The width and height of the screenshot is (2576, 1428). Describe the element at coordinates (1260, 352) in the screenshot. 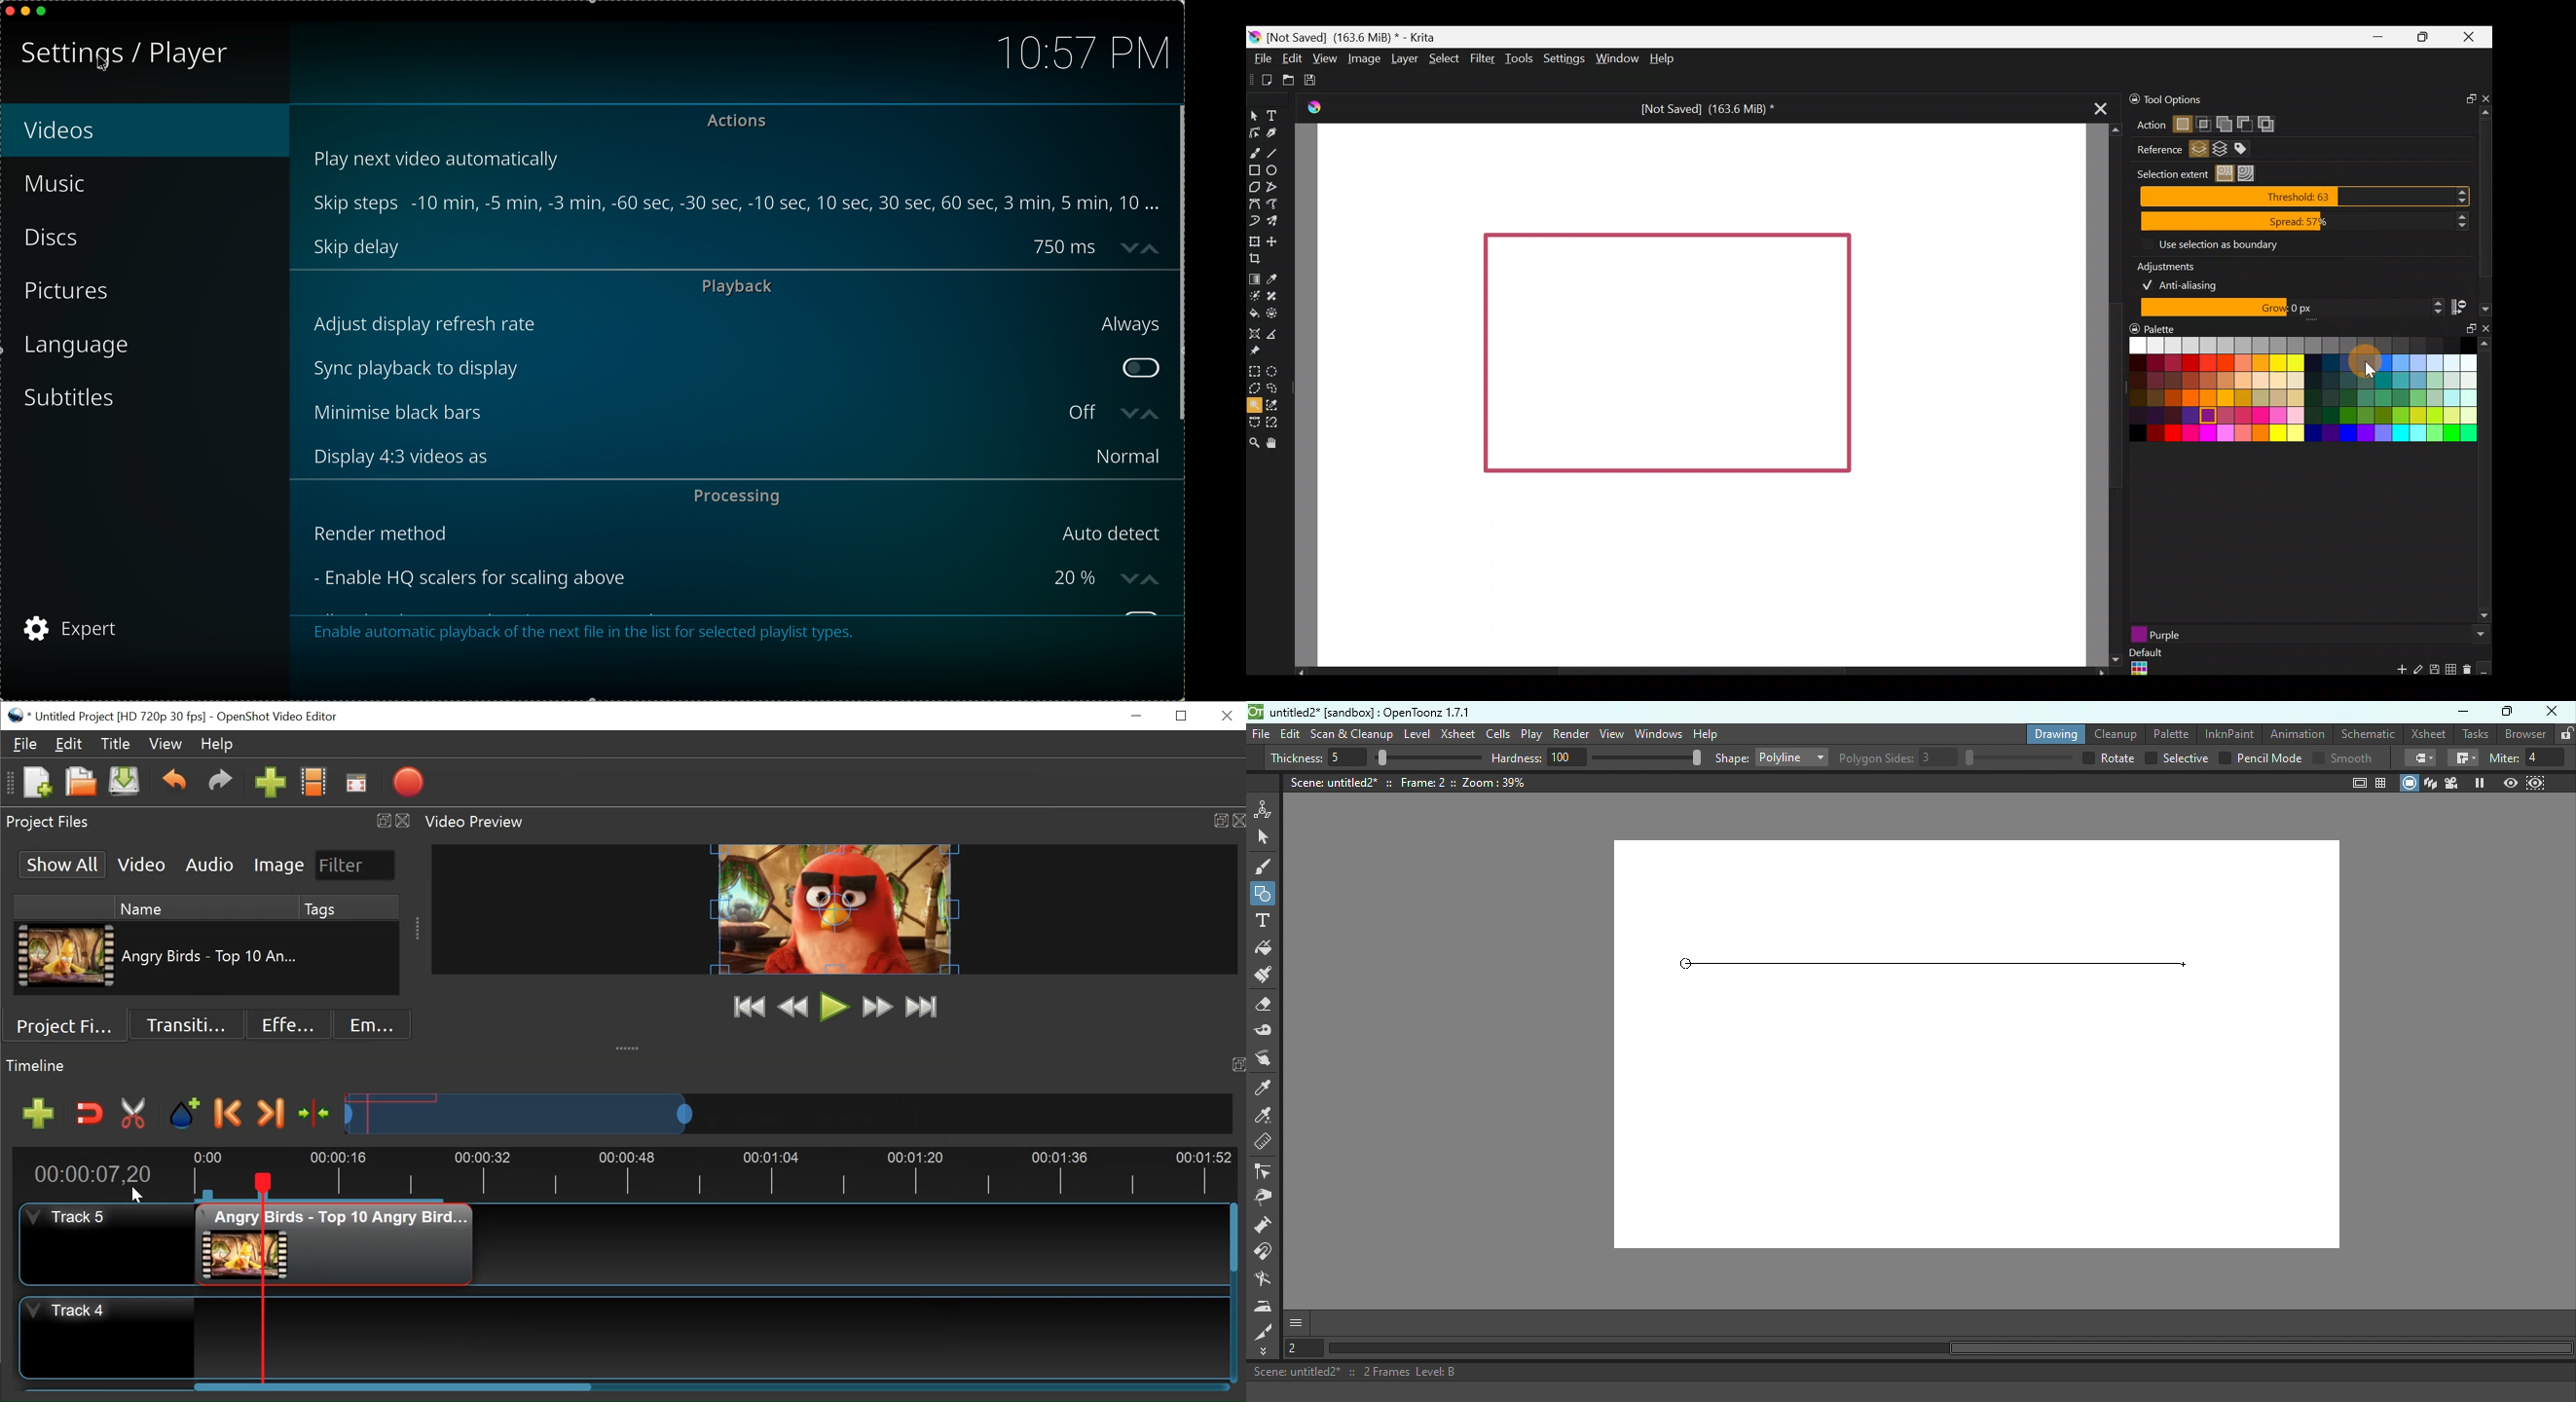

I see `Reference images tool` at that location.